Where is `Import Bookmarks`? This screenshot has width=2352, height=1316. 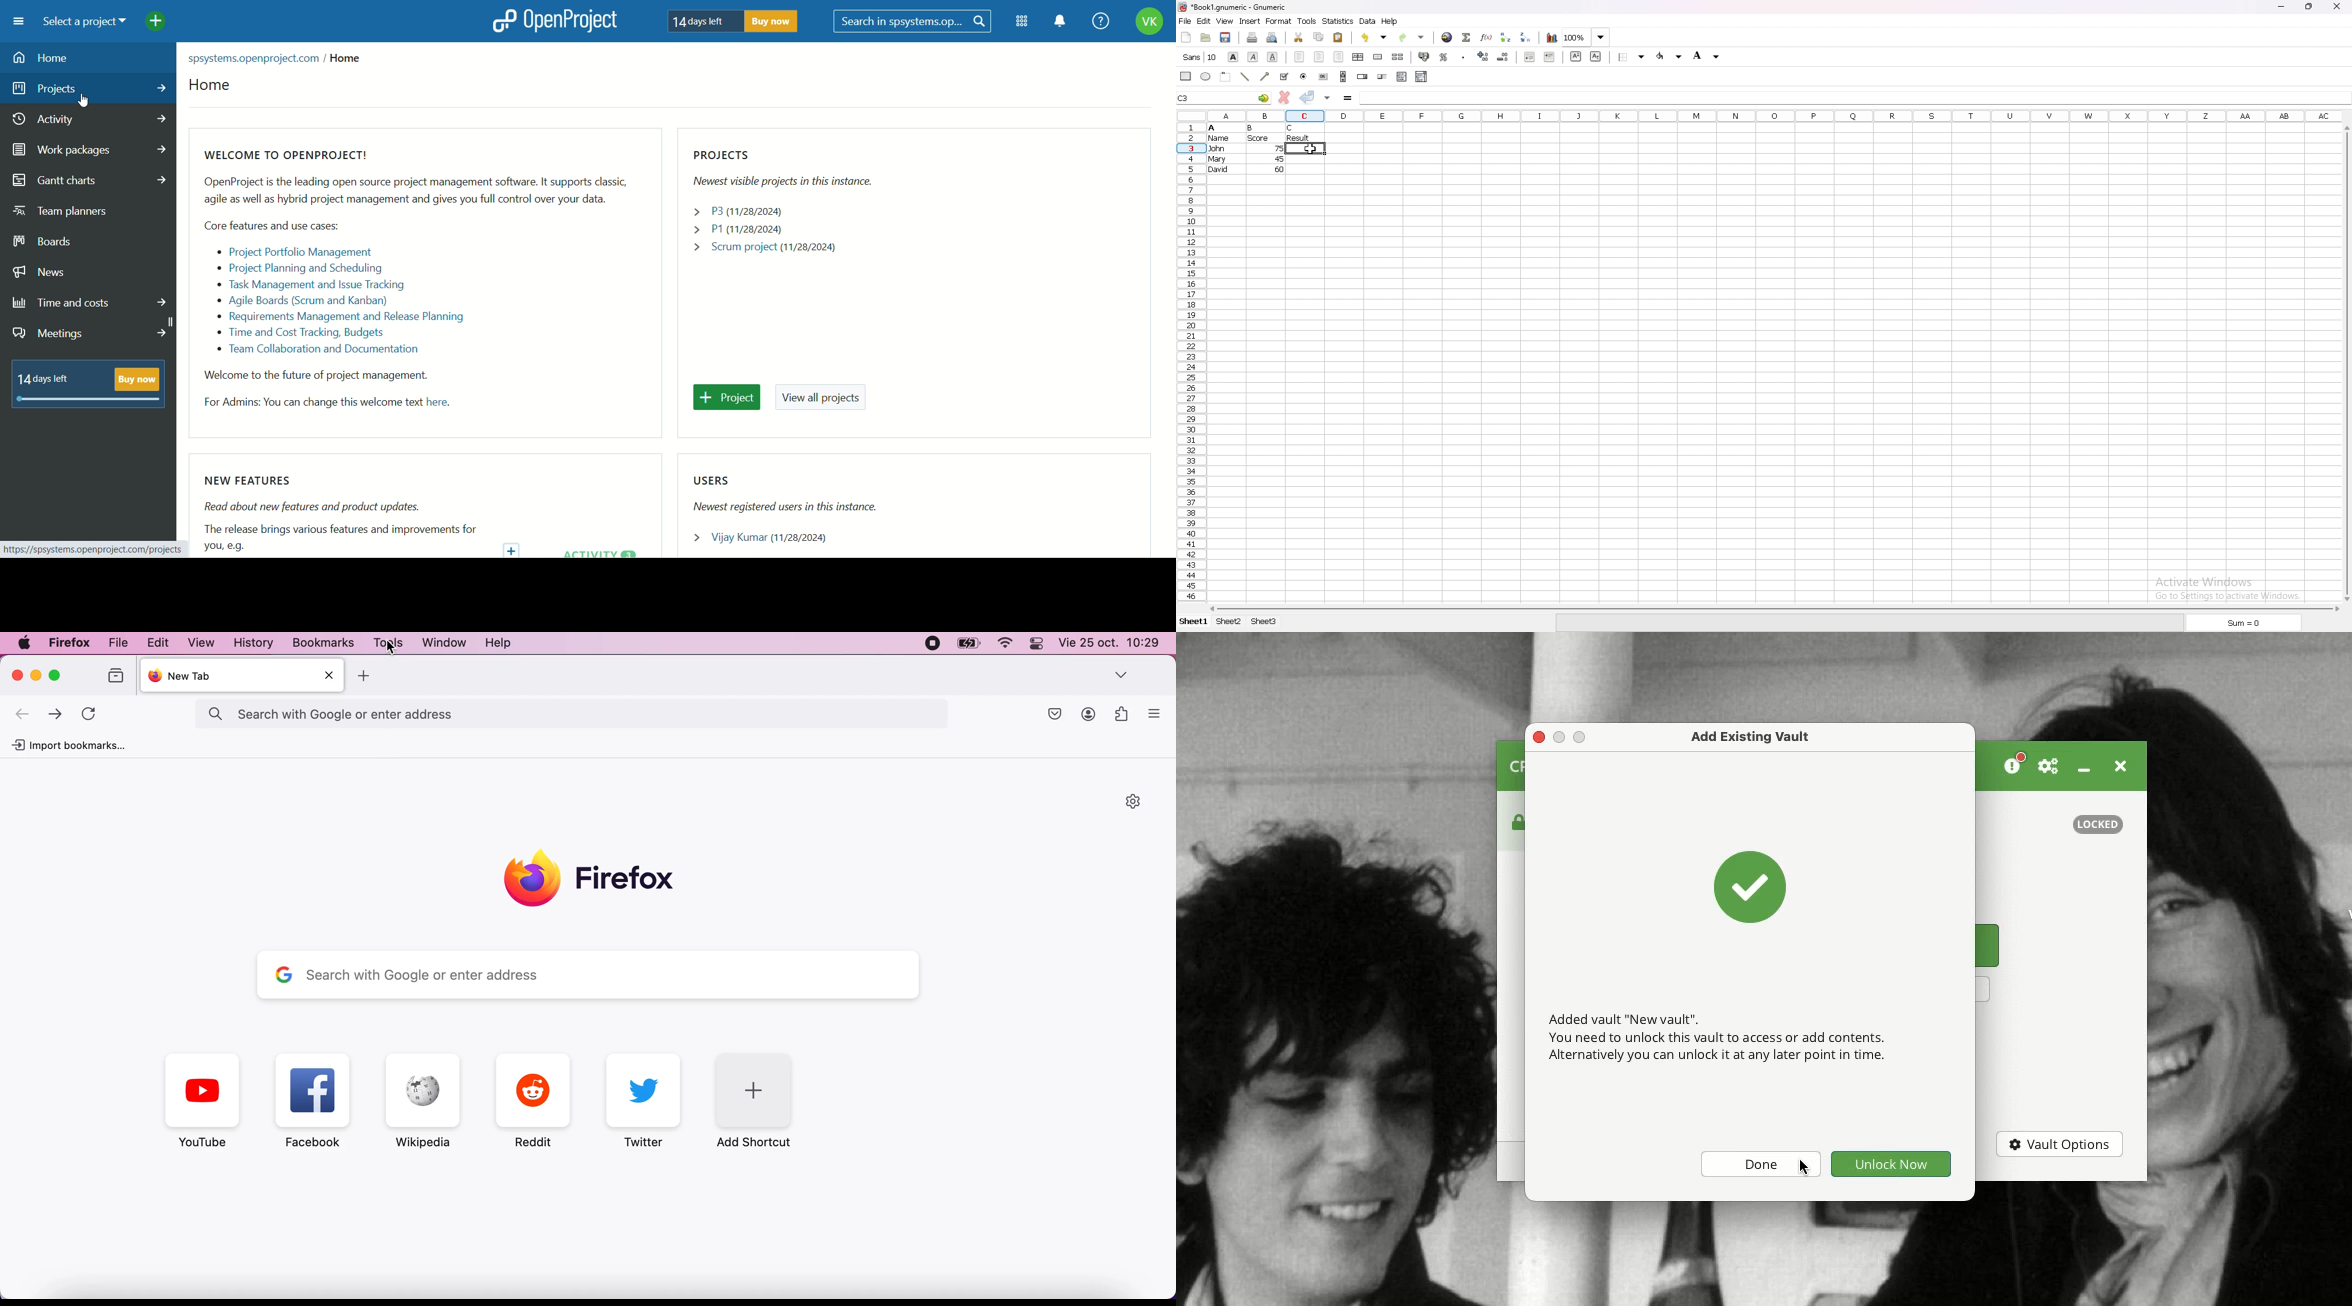 Import Bookmarks is located at coordinates (68, 745).